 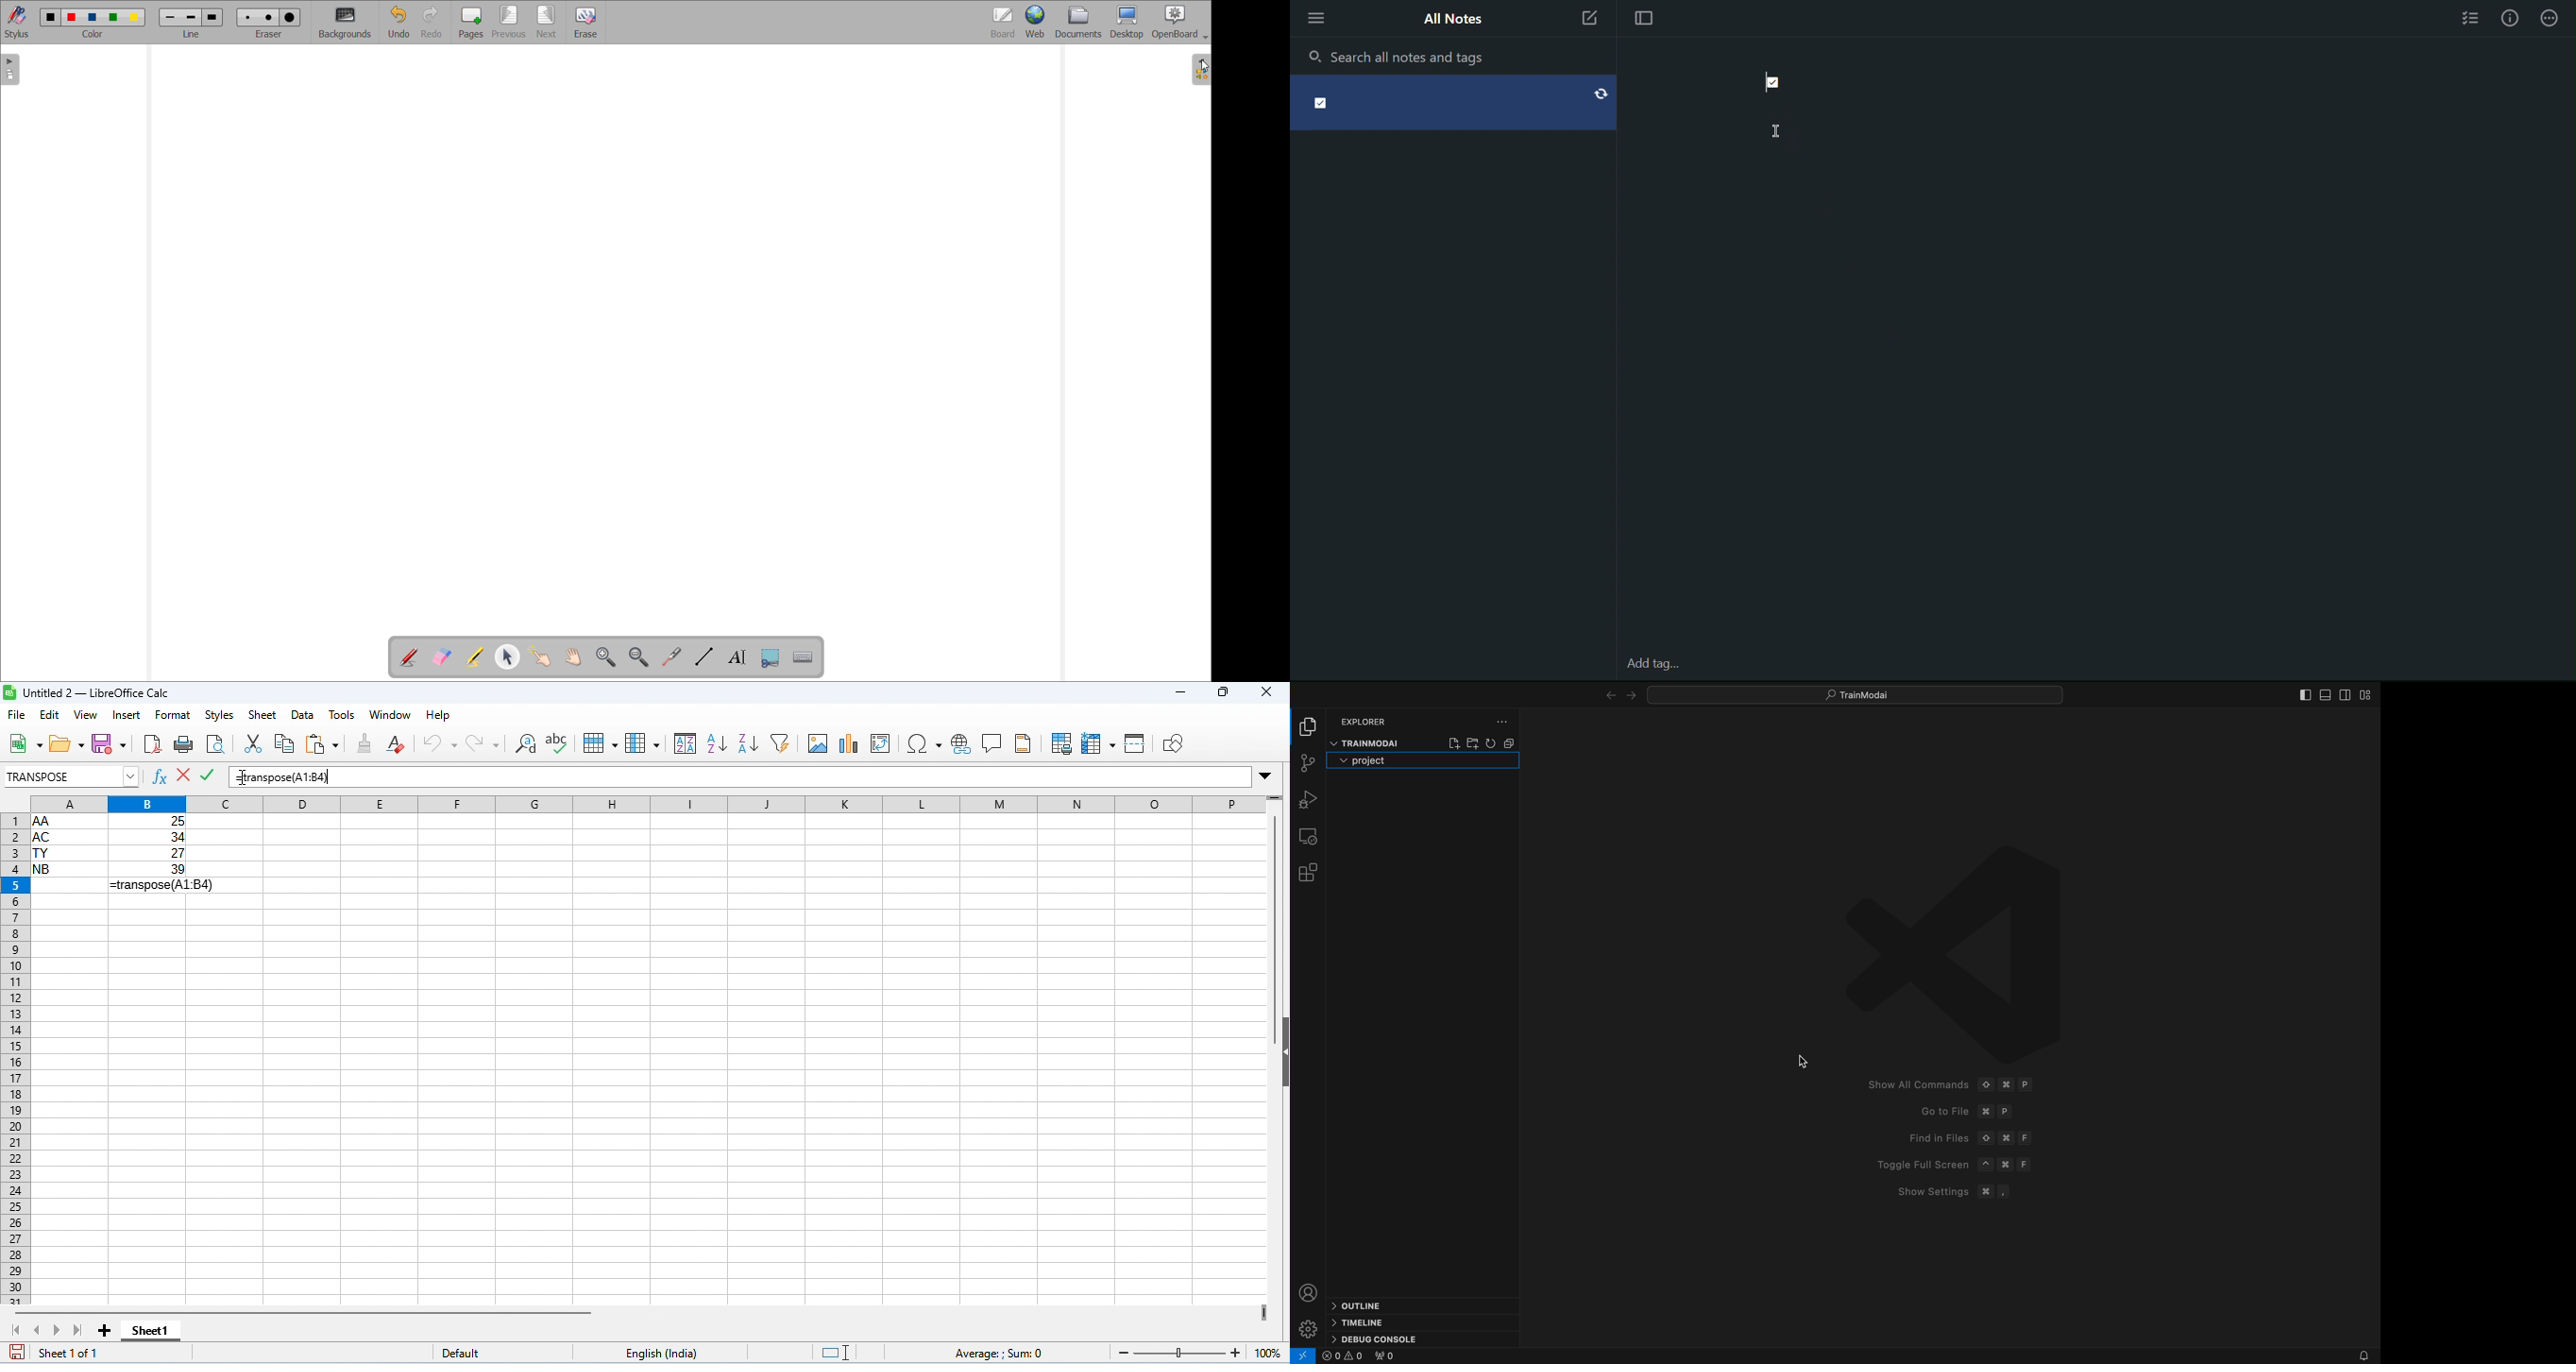 What do you see at coordinates (110, 743) in the screenshot?
I see `save` at bounding box center [110, 743].